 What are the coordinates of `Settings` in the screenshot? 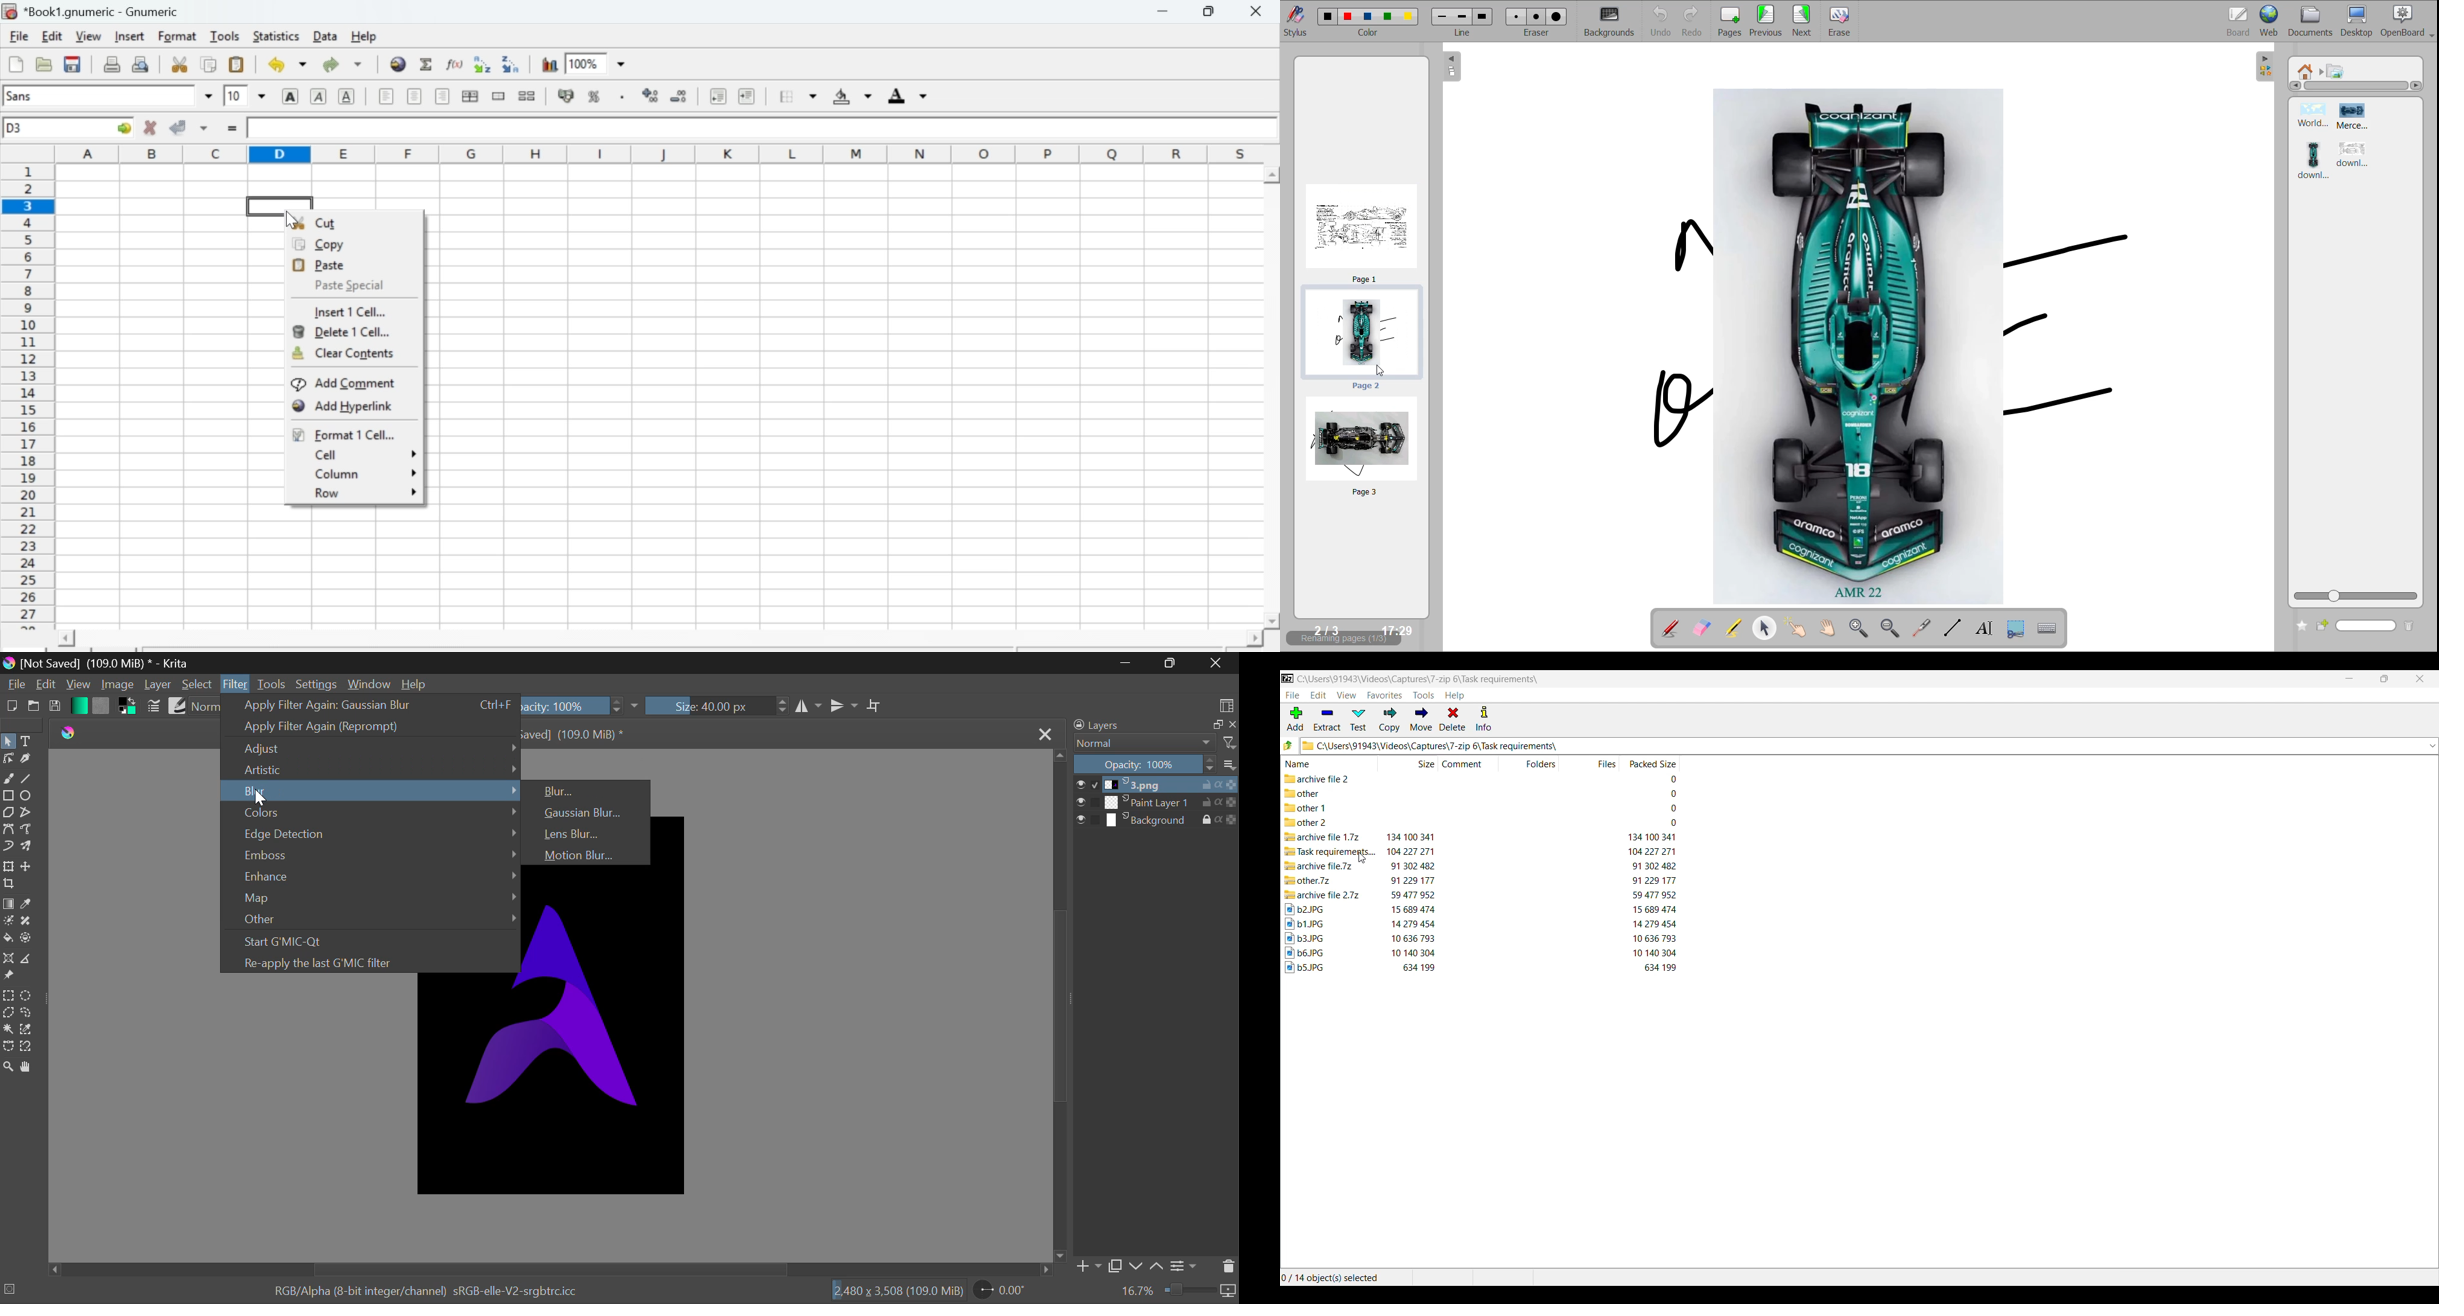 It's located at (315, 683).